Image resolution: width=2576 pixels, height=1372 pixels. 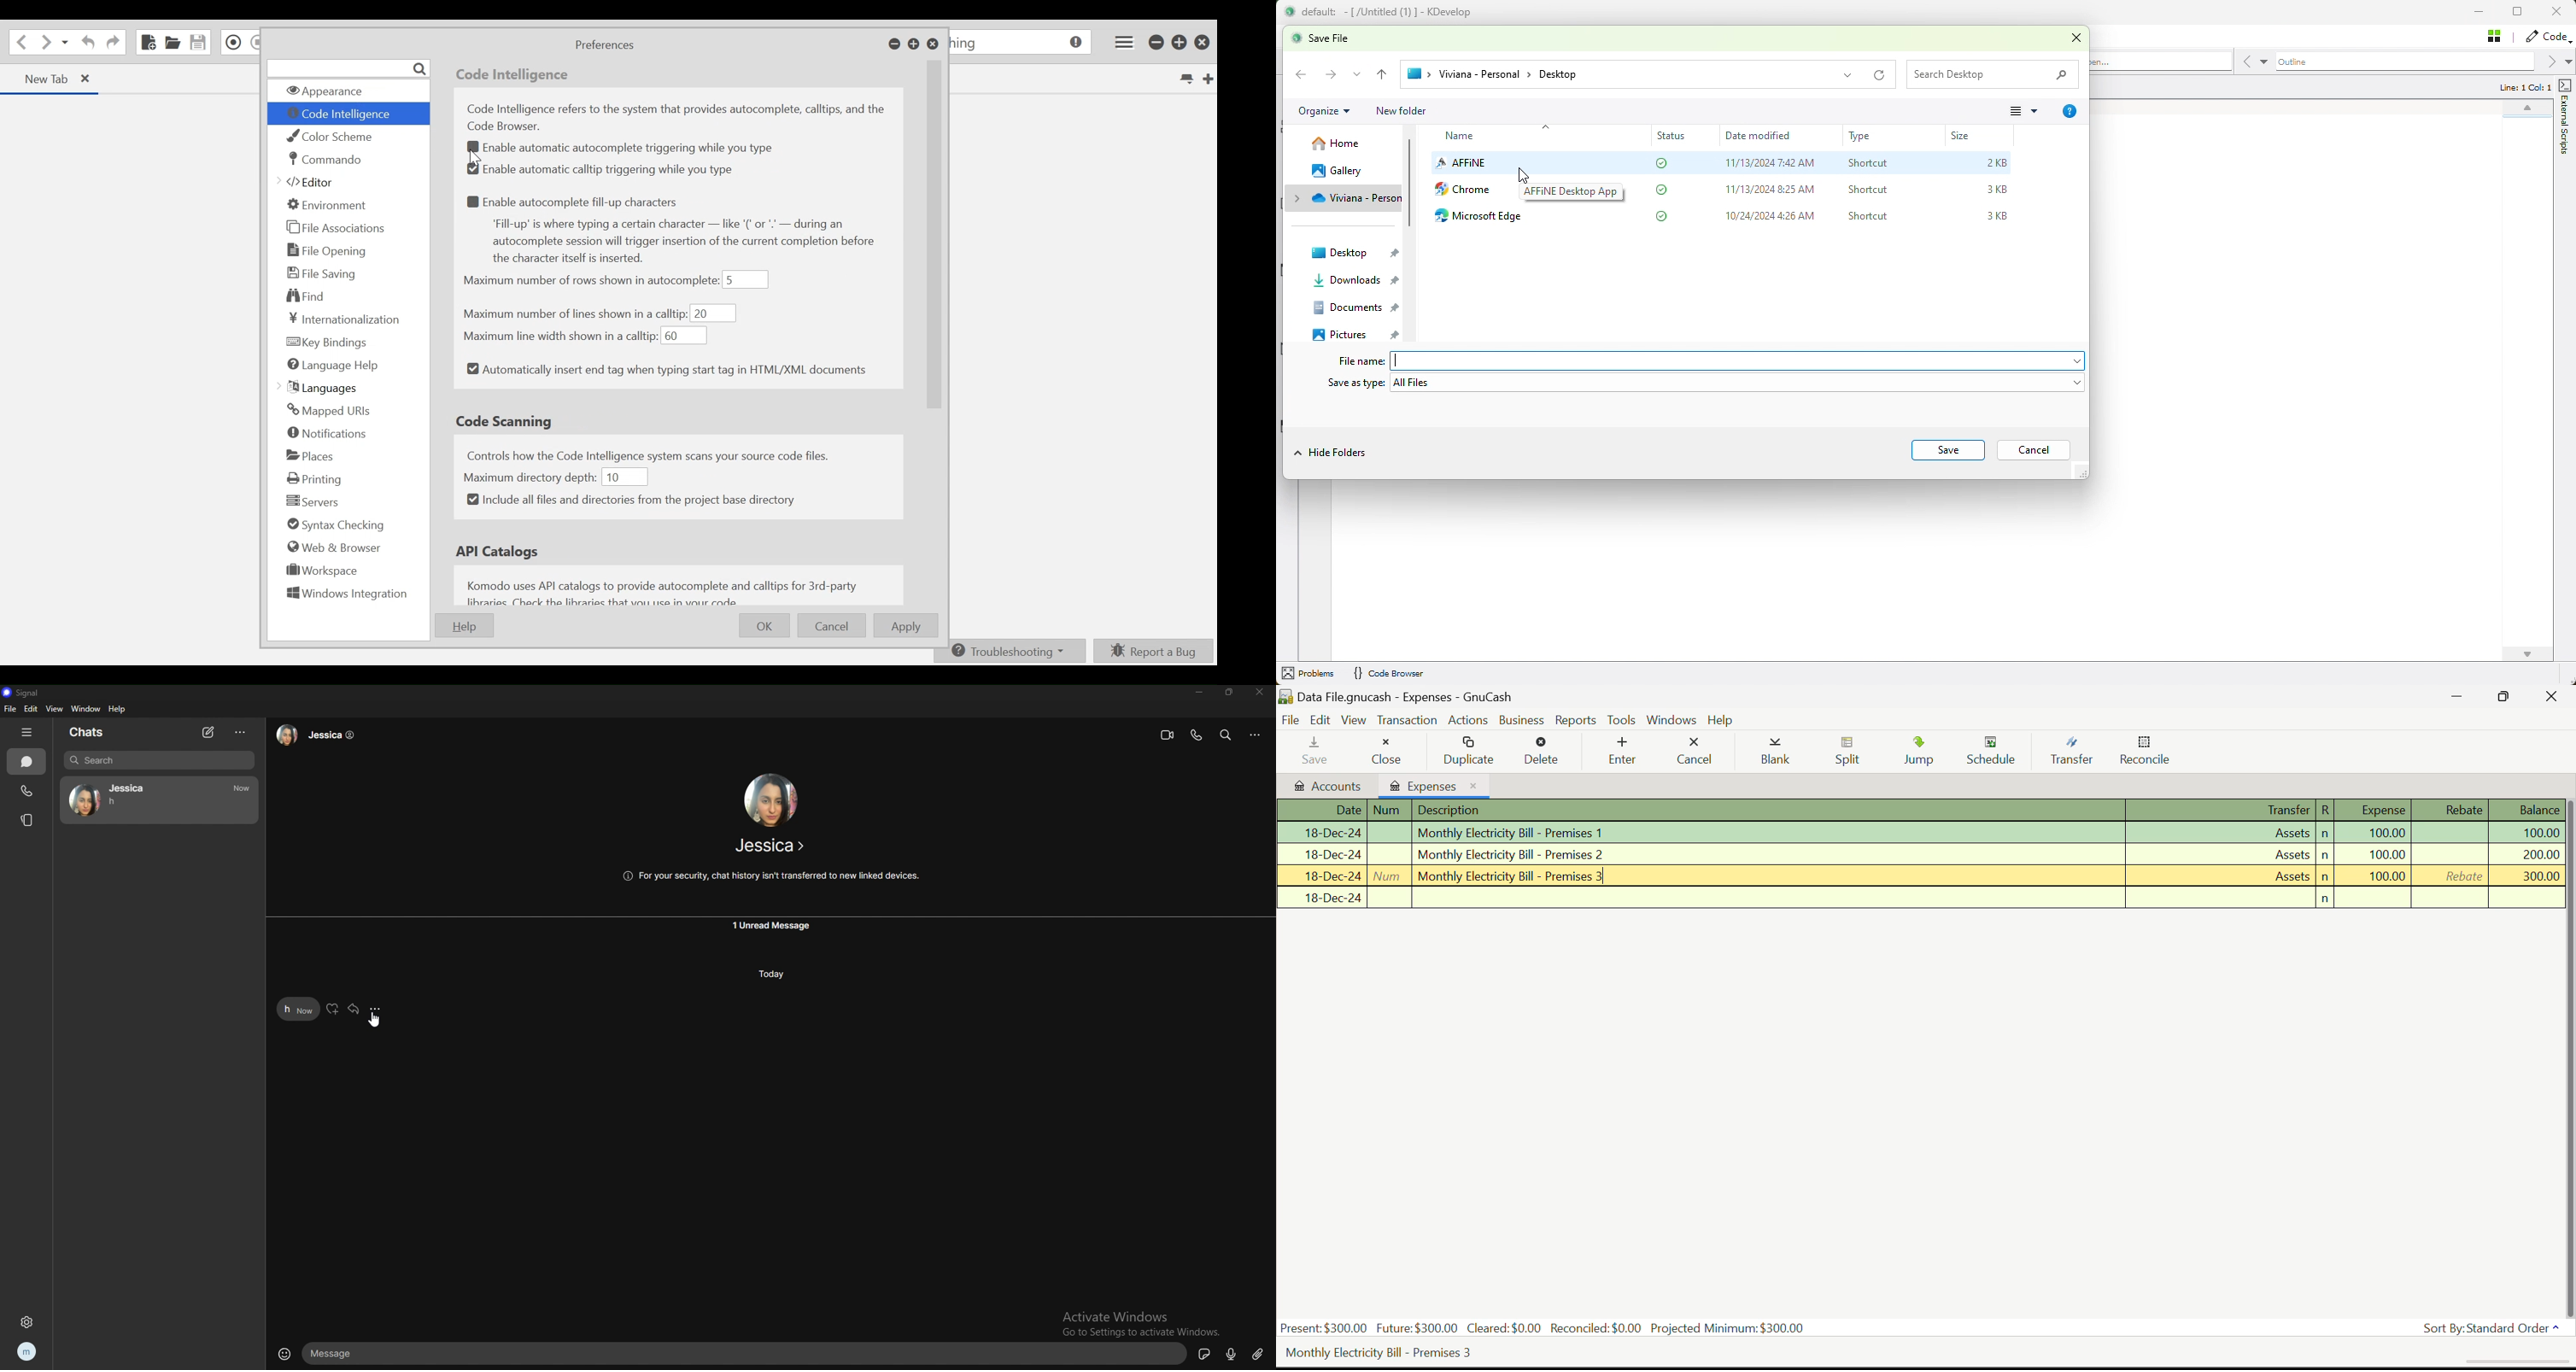 What do you see at coordinates (691, 242) in the screenshot?
I see `'Fill-up' is where typing a certain character — like '(' or '.' — during an autocomplete session will trigger insertion of the current completion before the character itself is inserted.` at bounding box center [691, 242].